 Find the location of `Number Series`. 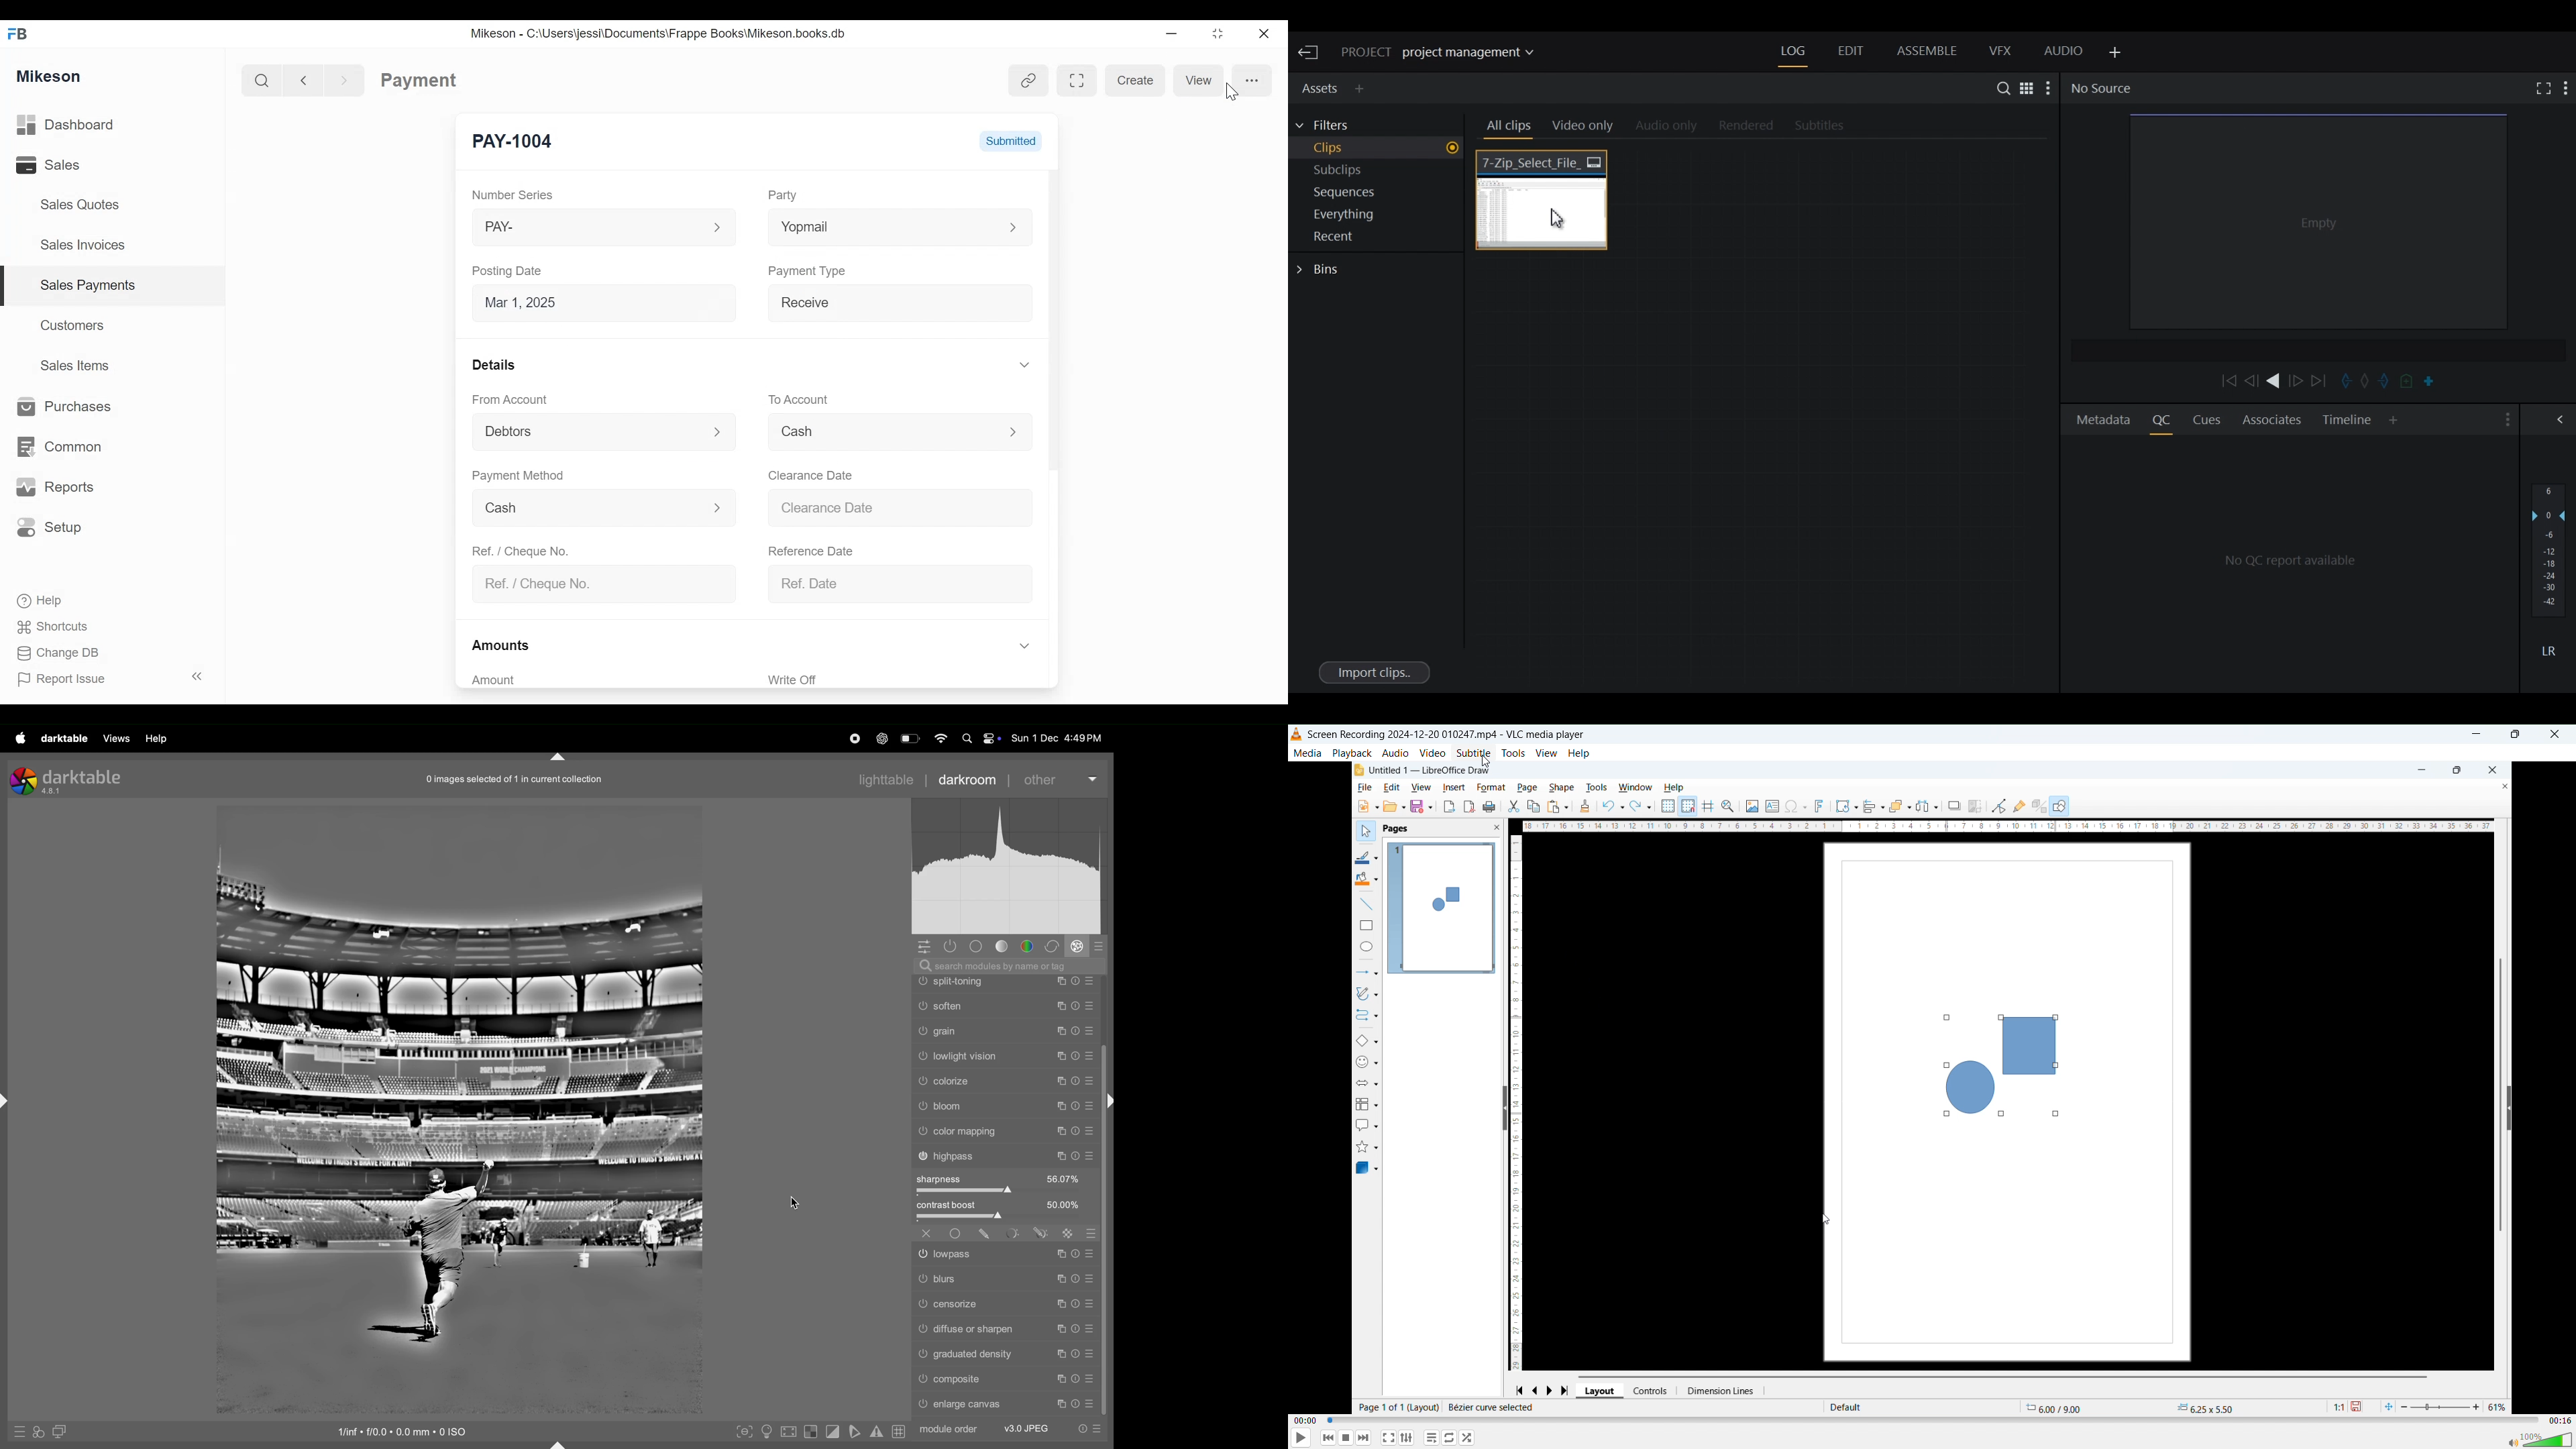

Number Series is located at coordinates (515, 195).